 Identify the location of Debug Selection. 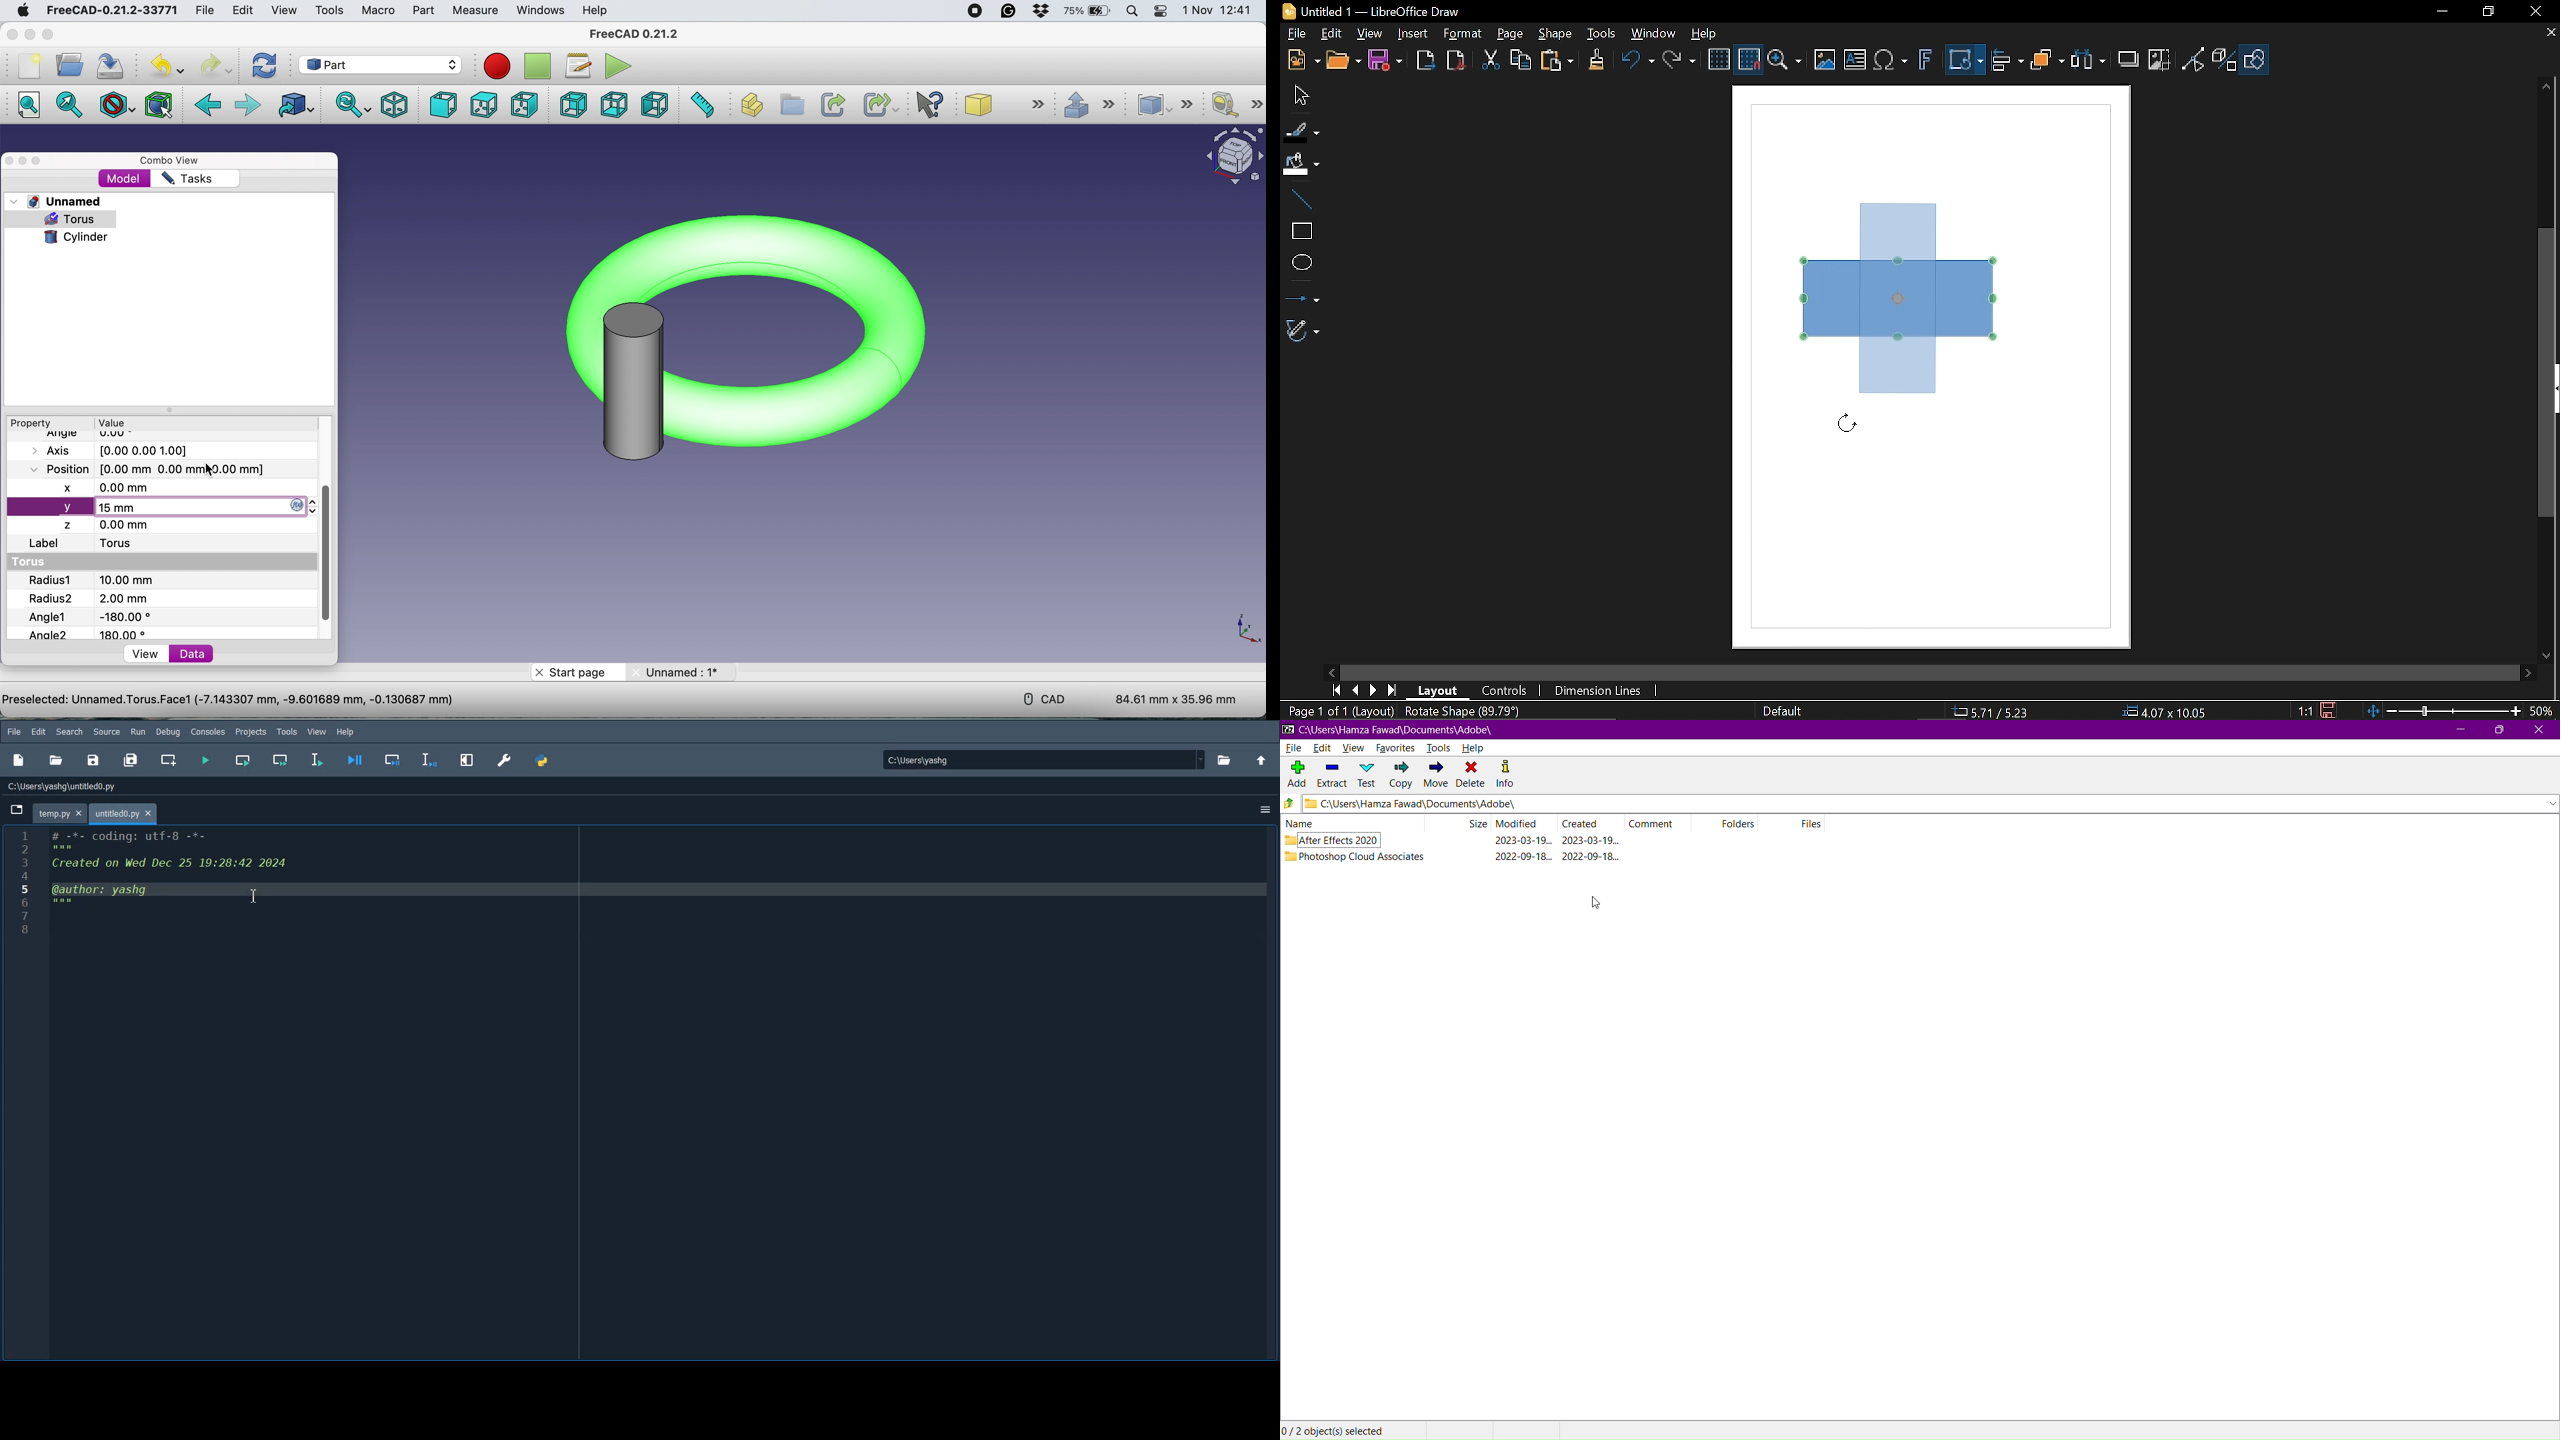
(429, 761).